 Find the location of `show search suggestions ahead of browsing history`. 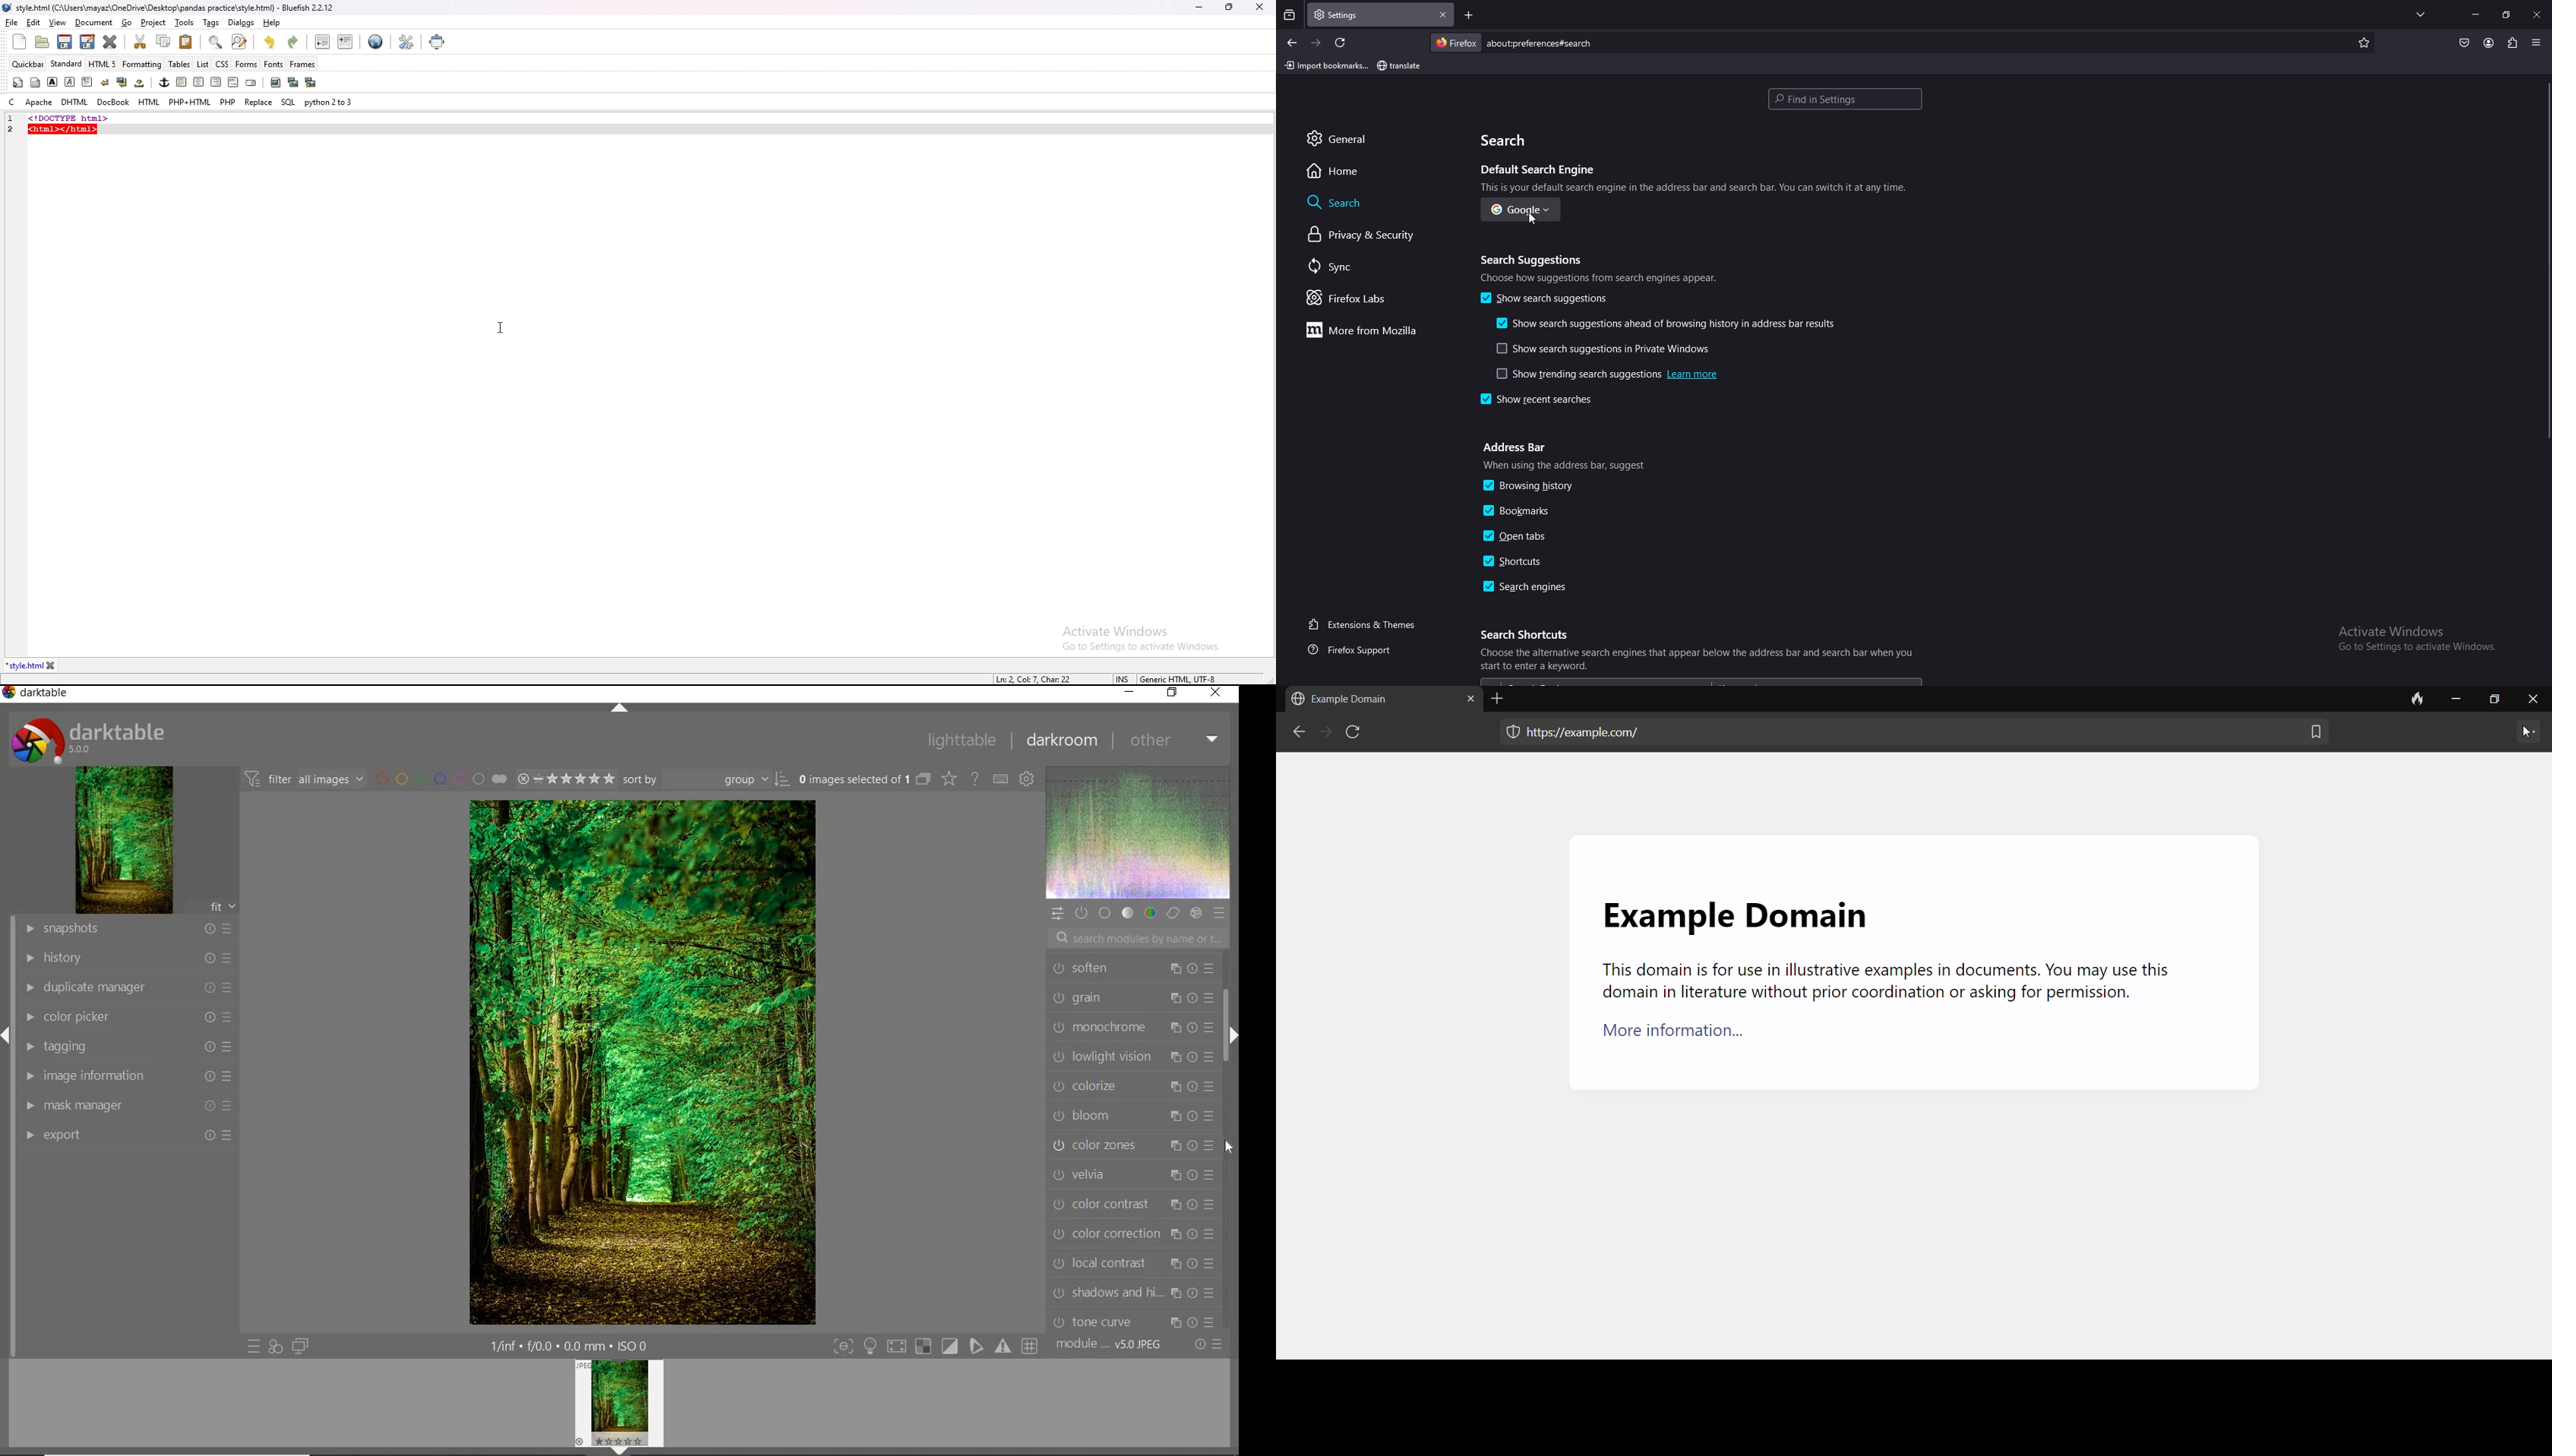

show search suggestions ahead of browsing history is located at coordinates (1668, 323).